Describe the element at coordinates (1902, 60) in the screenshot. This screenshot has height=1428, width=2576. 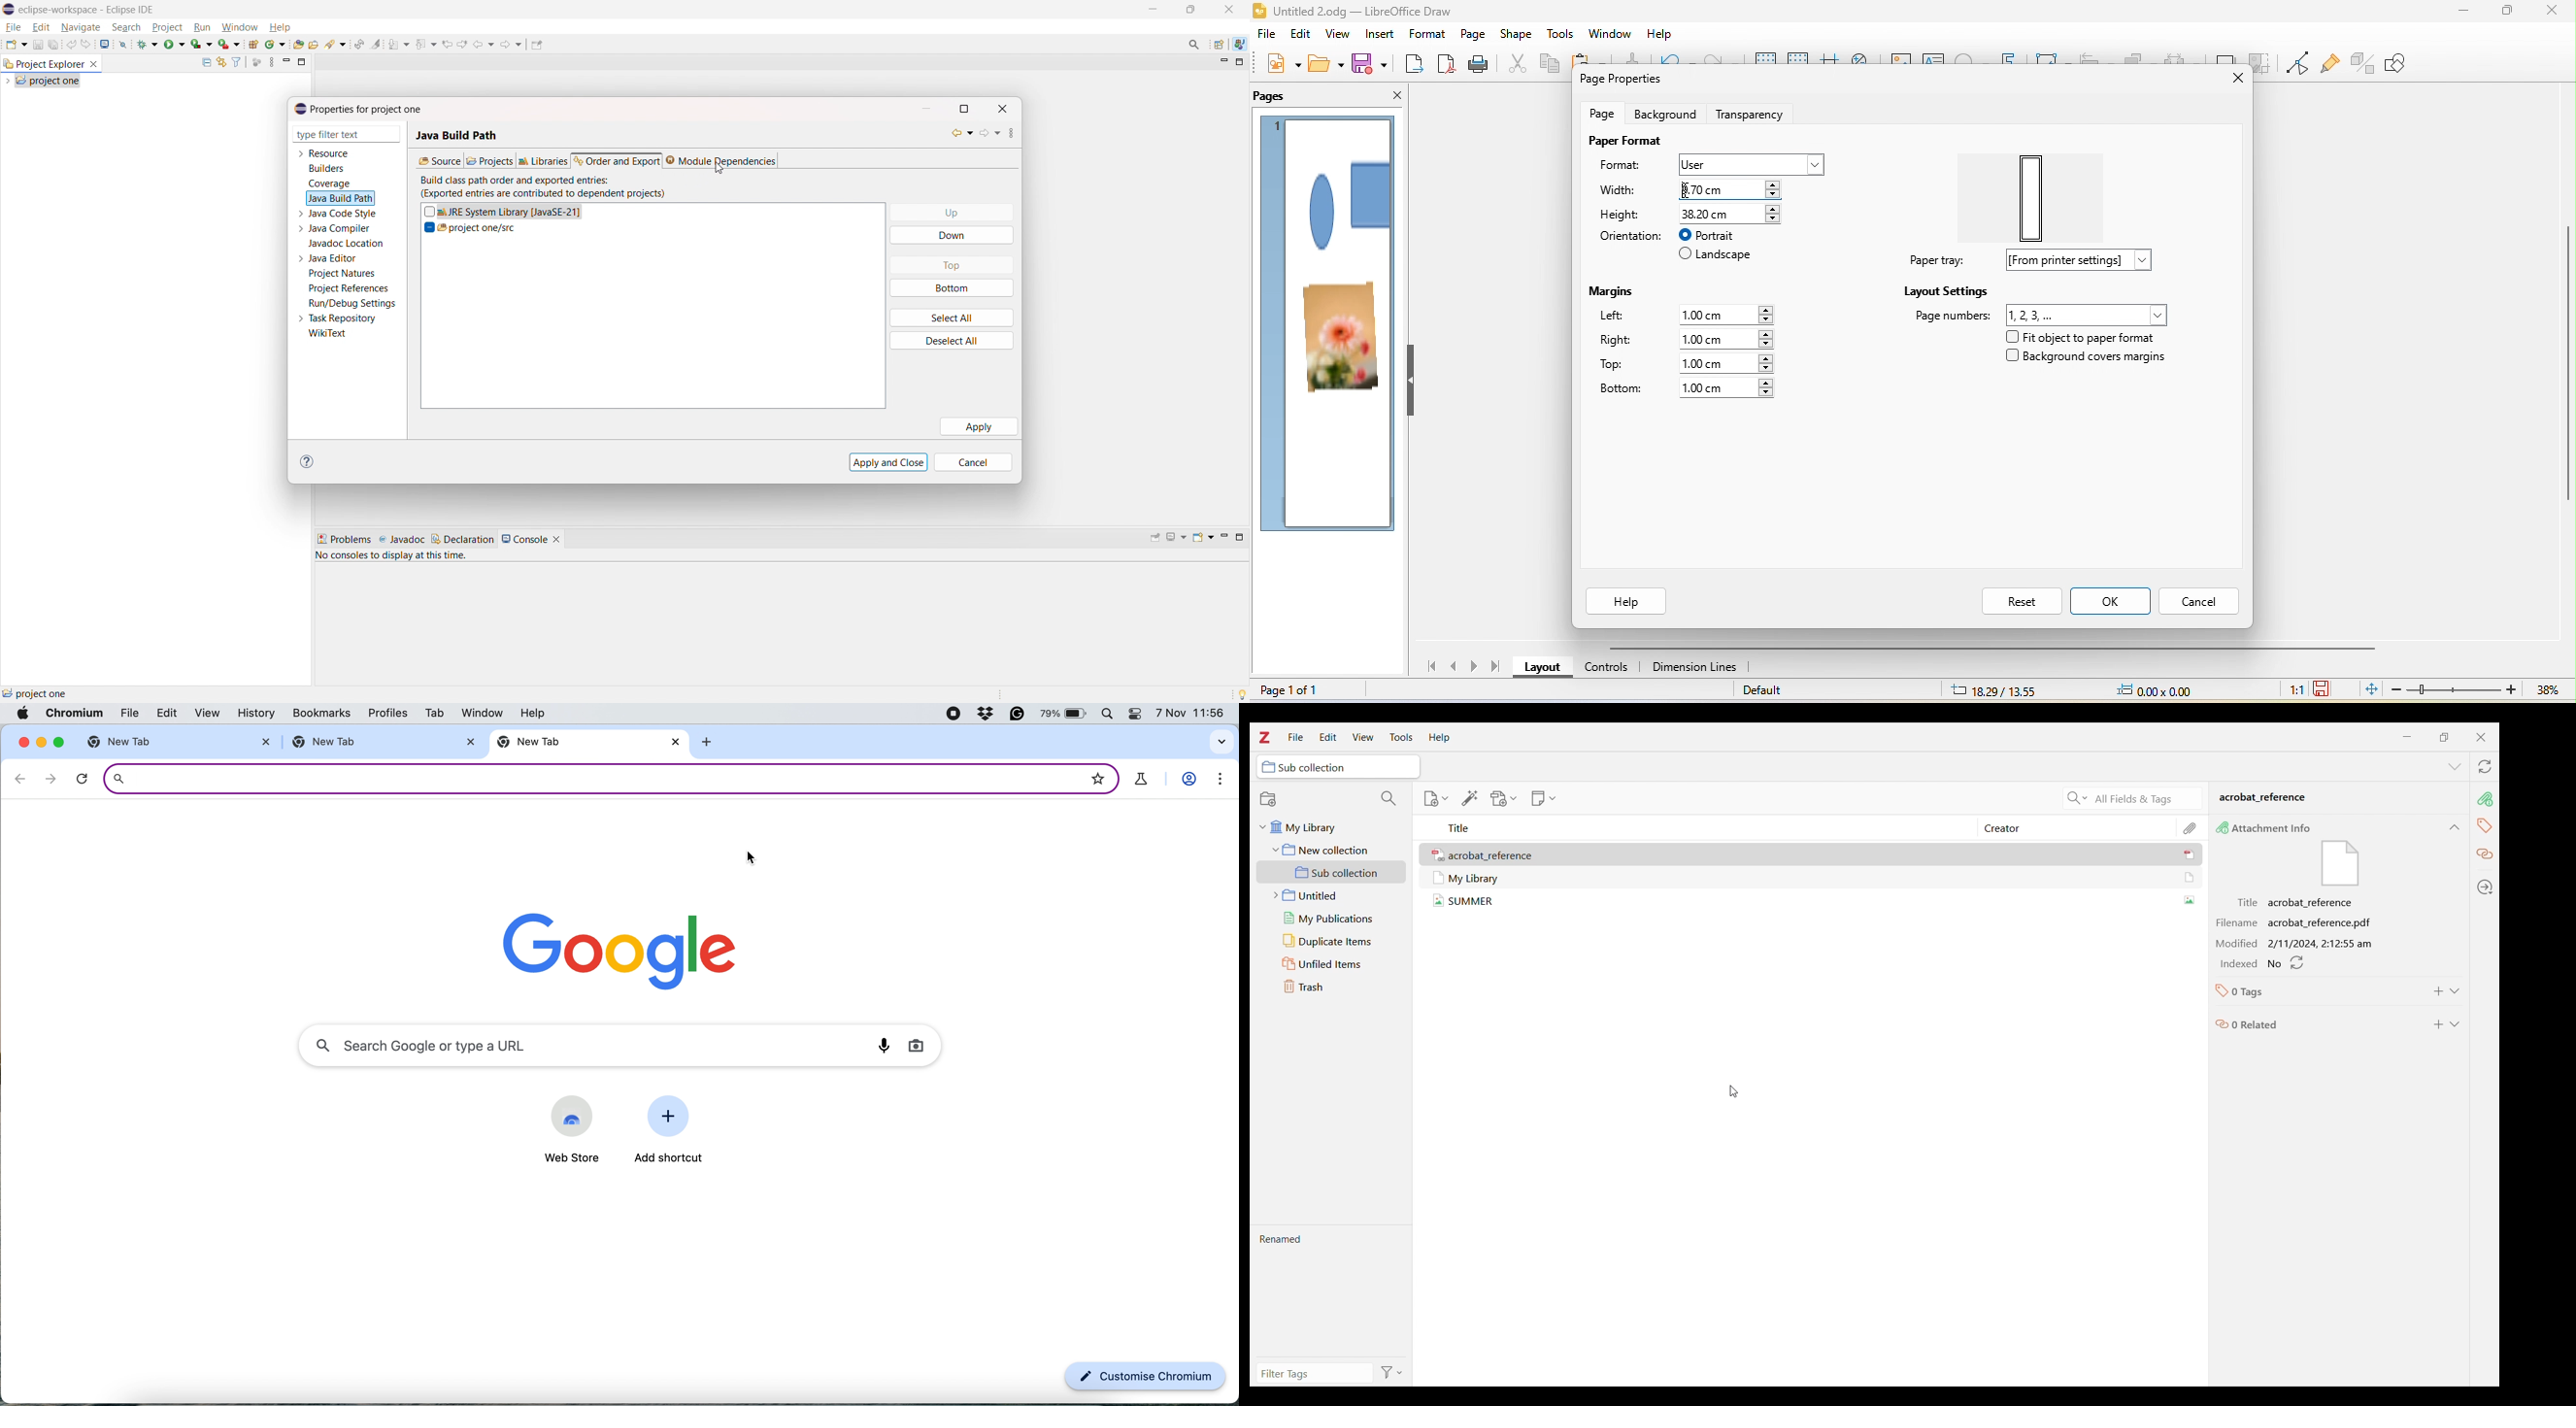
I see `image` at that location.